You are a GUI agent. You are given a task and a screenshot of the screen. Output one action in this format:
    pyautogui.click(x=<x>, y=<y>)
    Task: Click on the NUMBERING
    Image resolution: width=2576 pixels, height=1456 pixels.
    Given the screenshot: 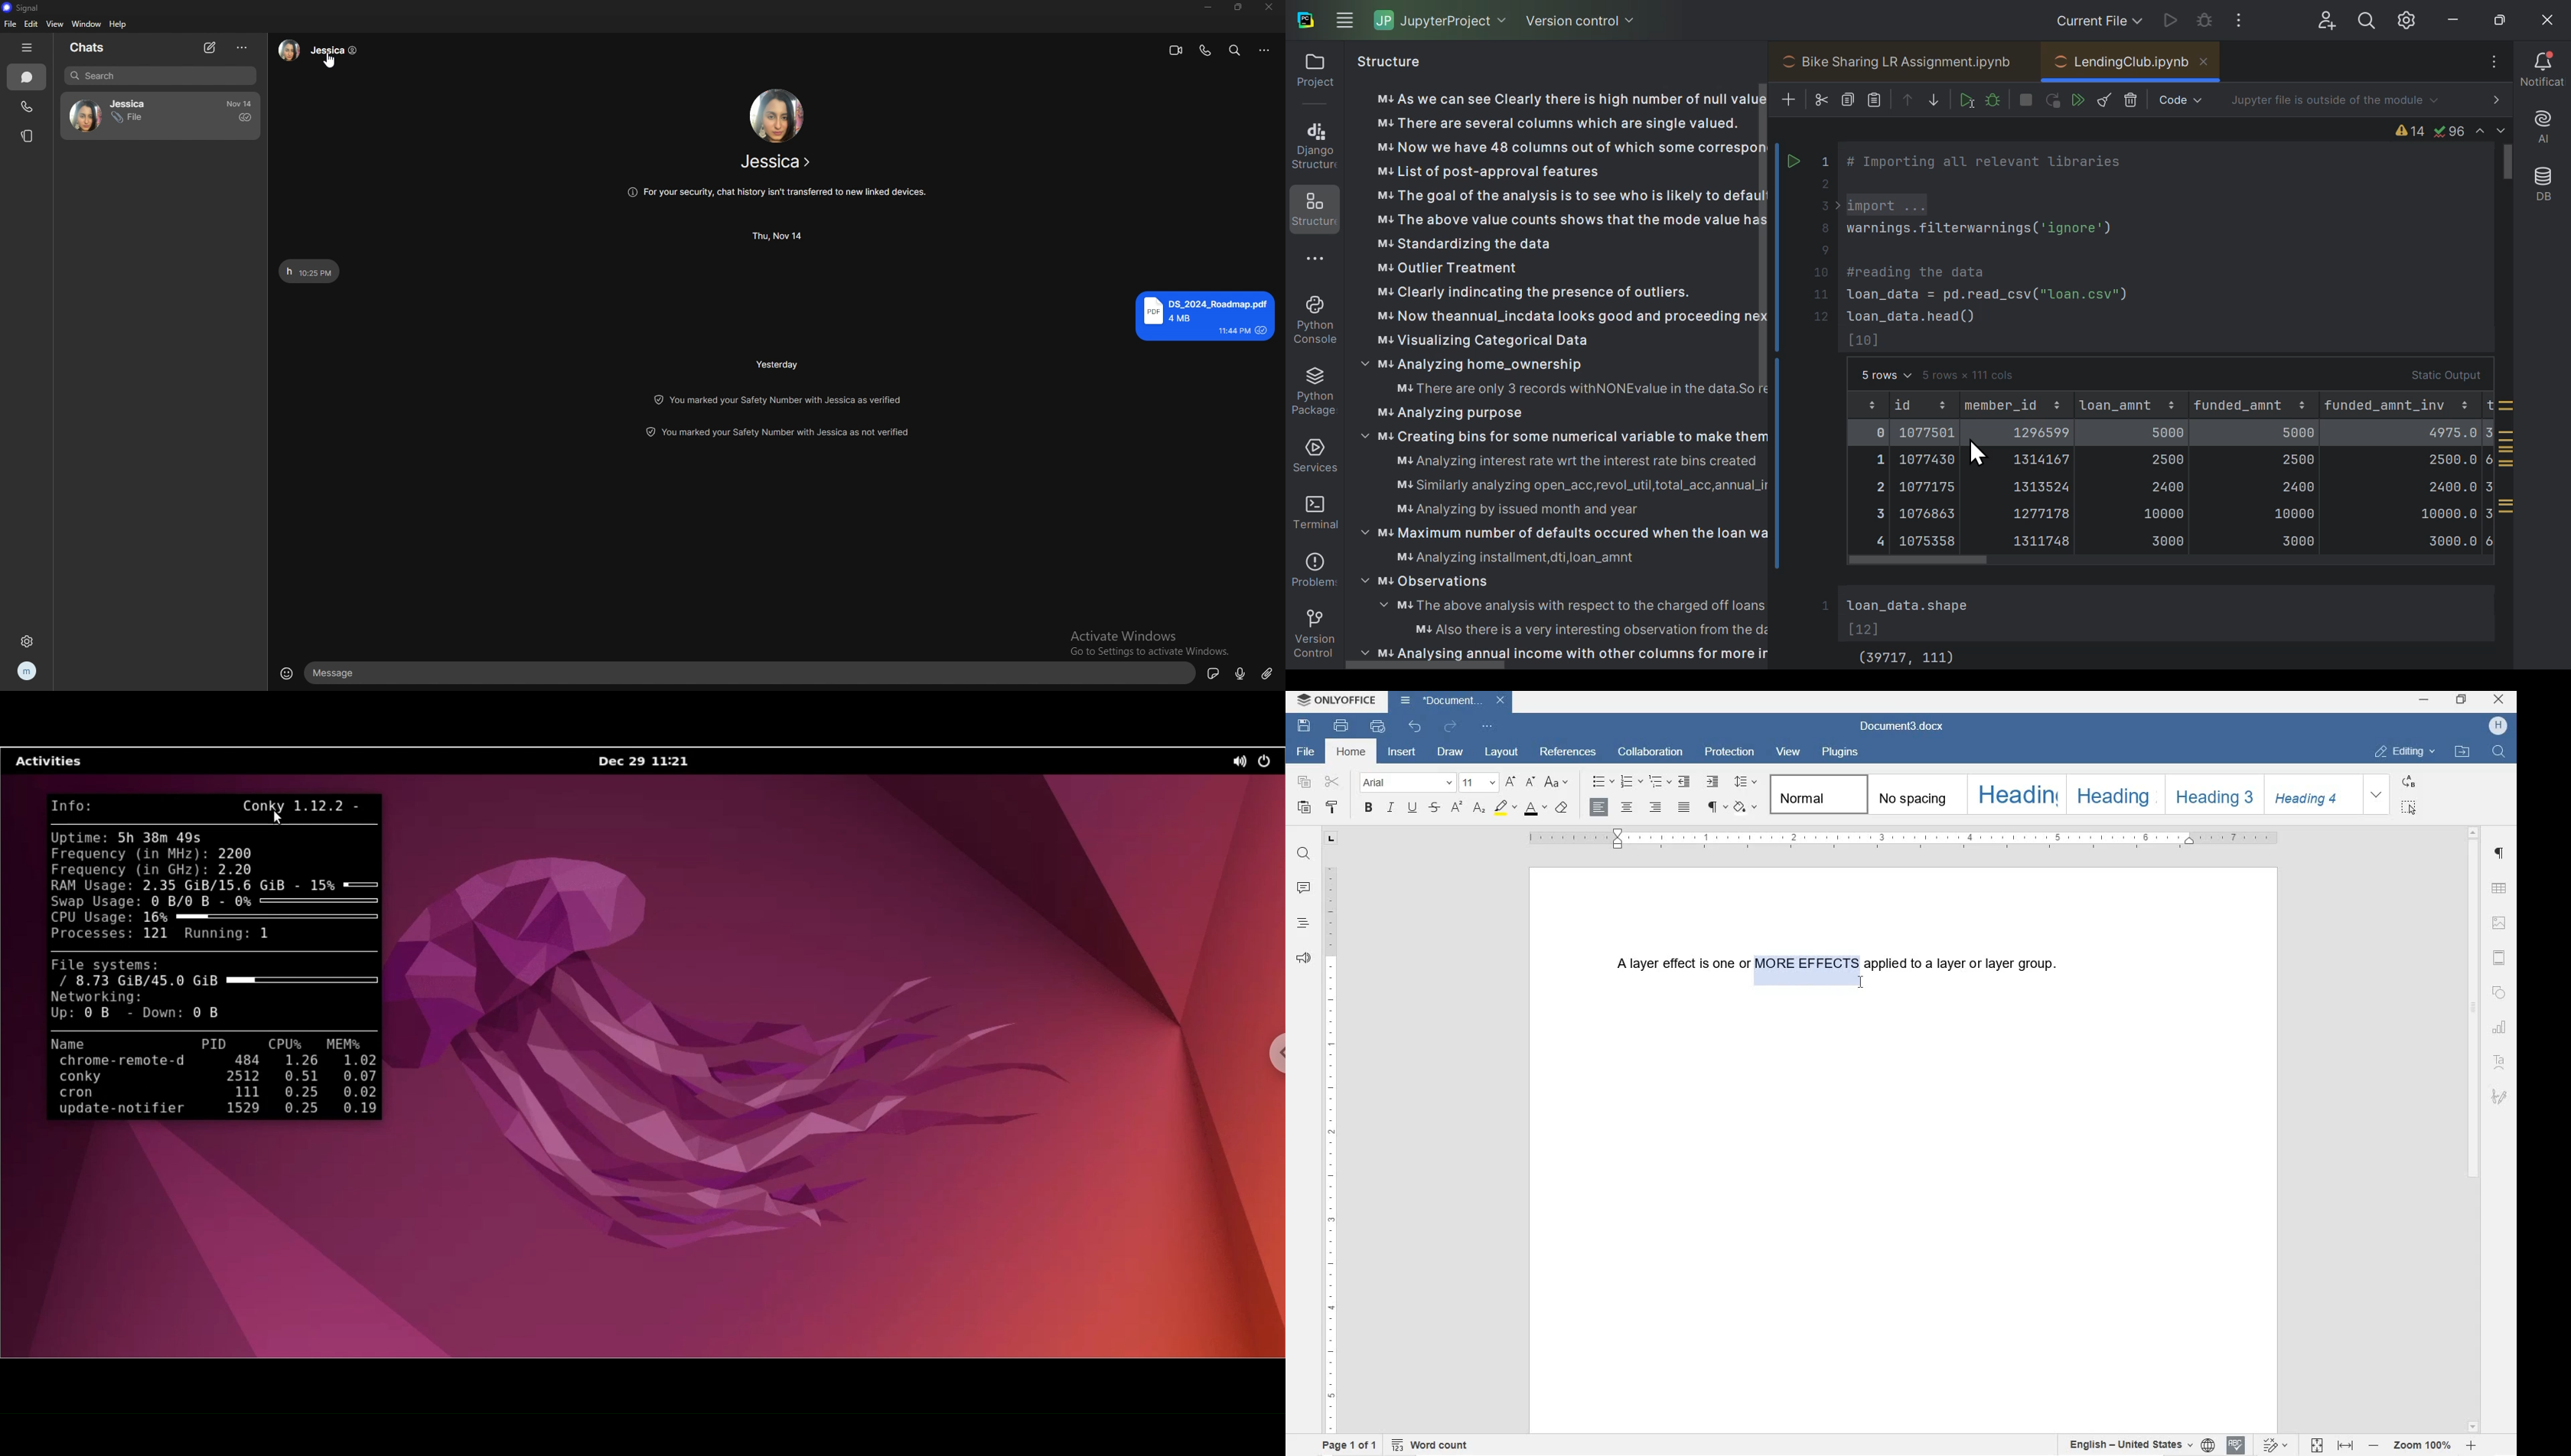 What is the action you would take?
    pyautogui.click(x=1632, y=783)
    